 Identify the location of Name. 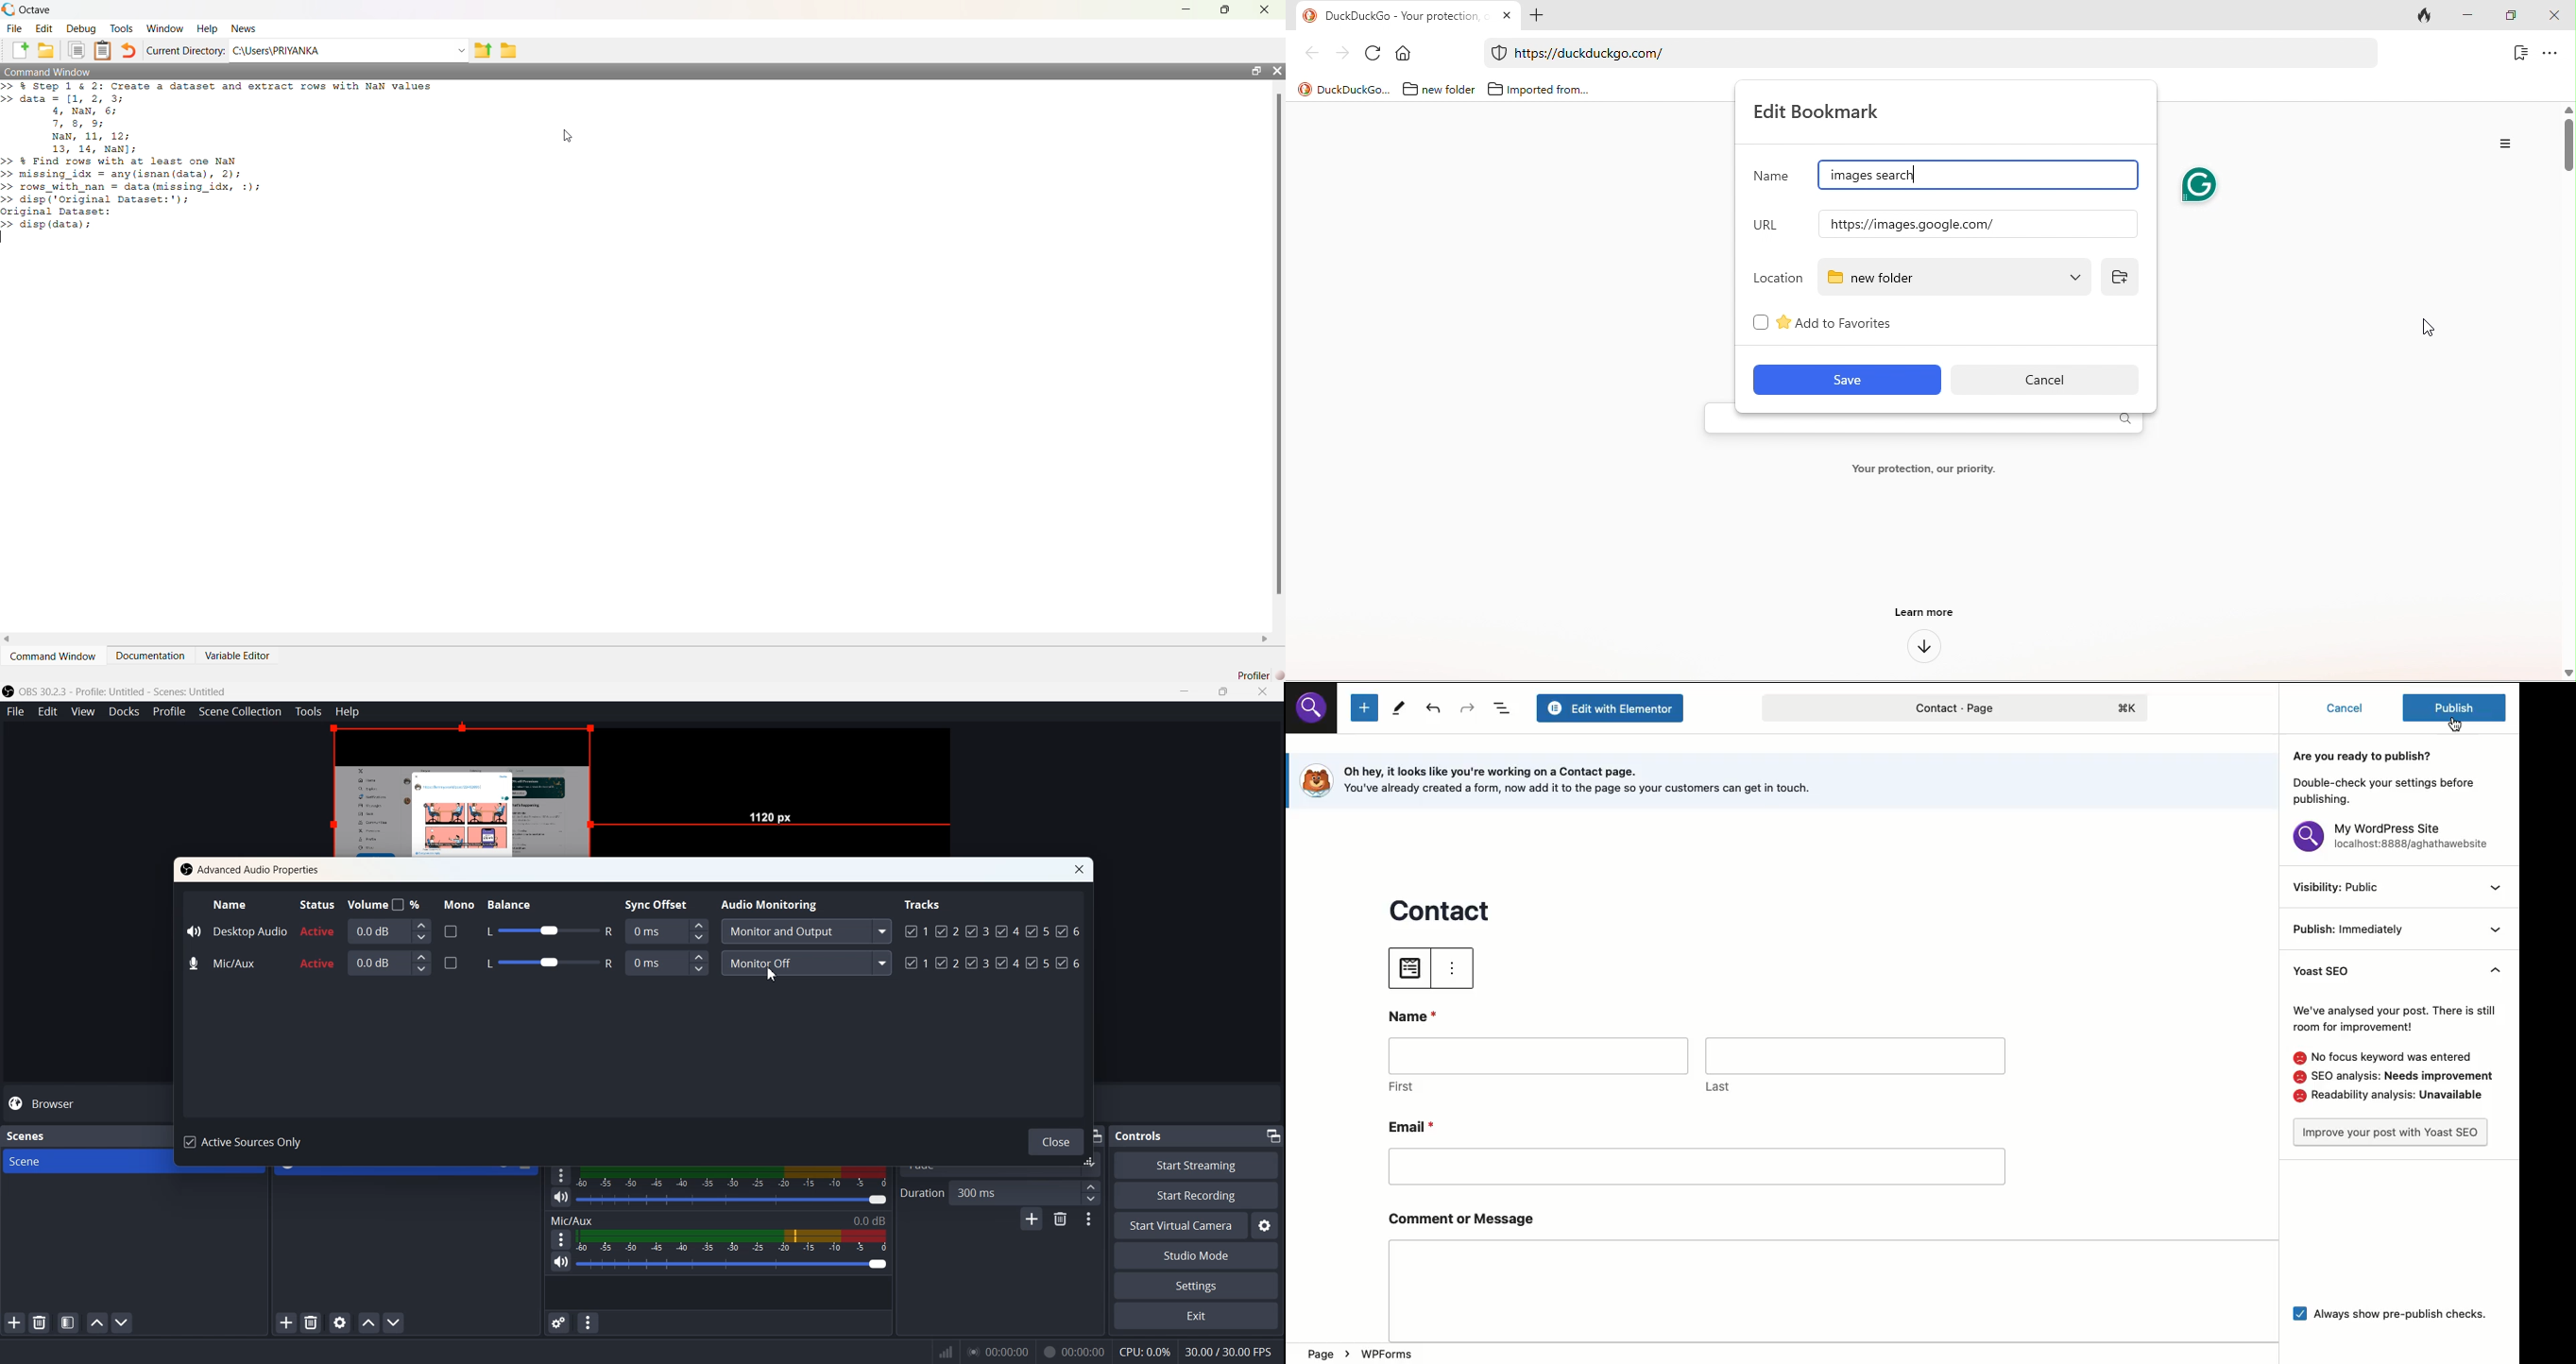
(1417, 1014).